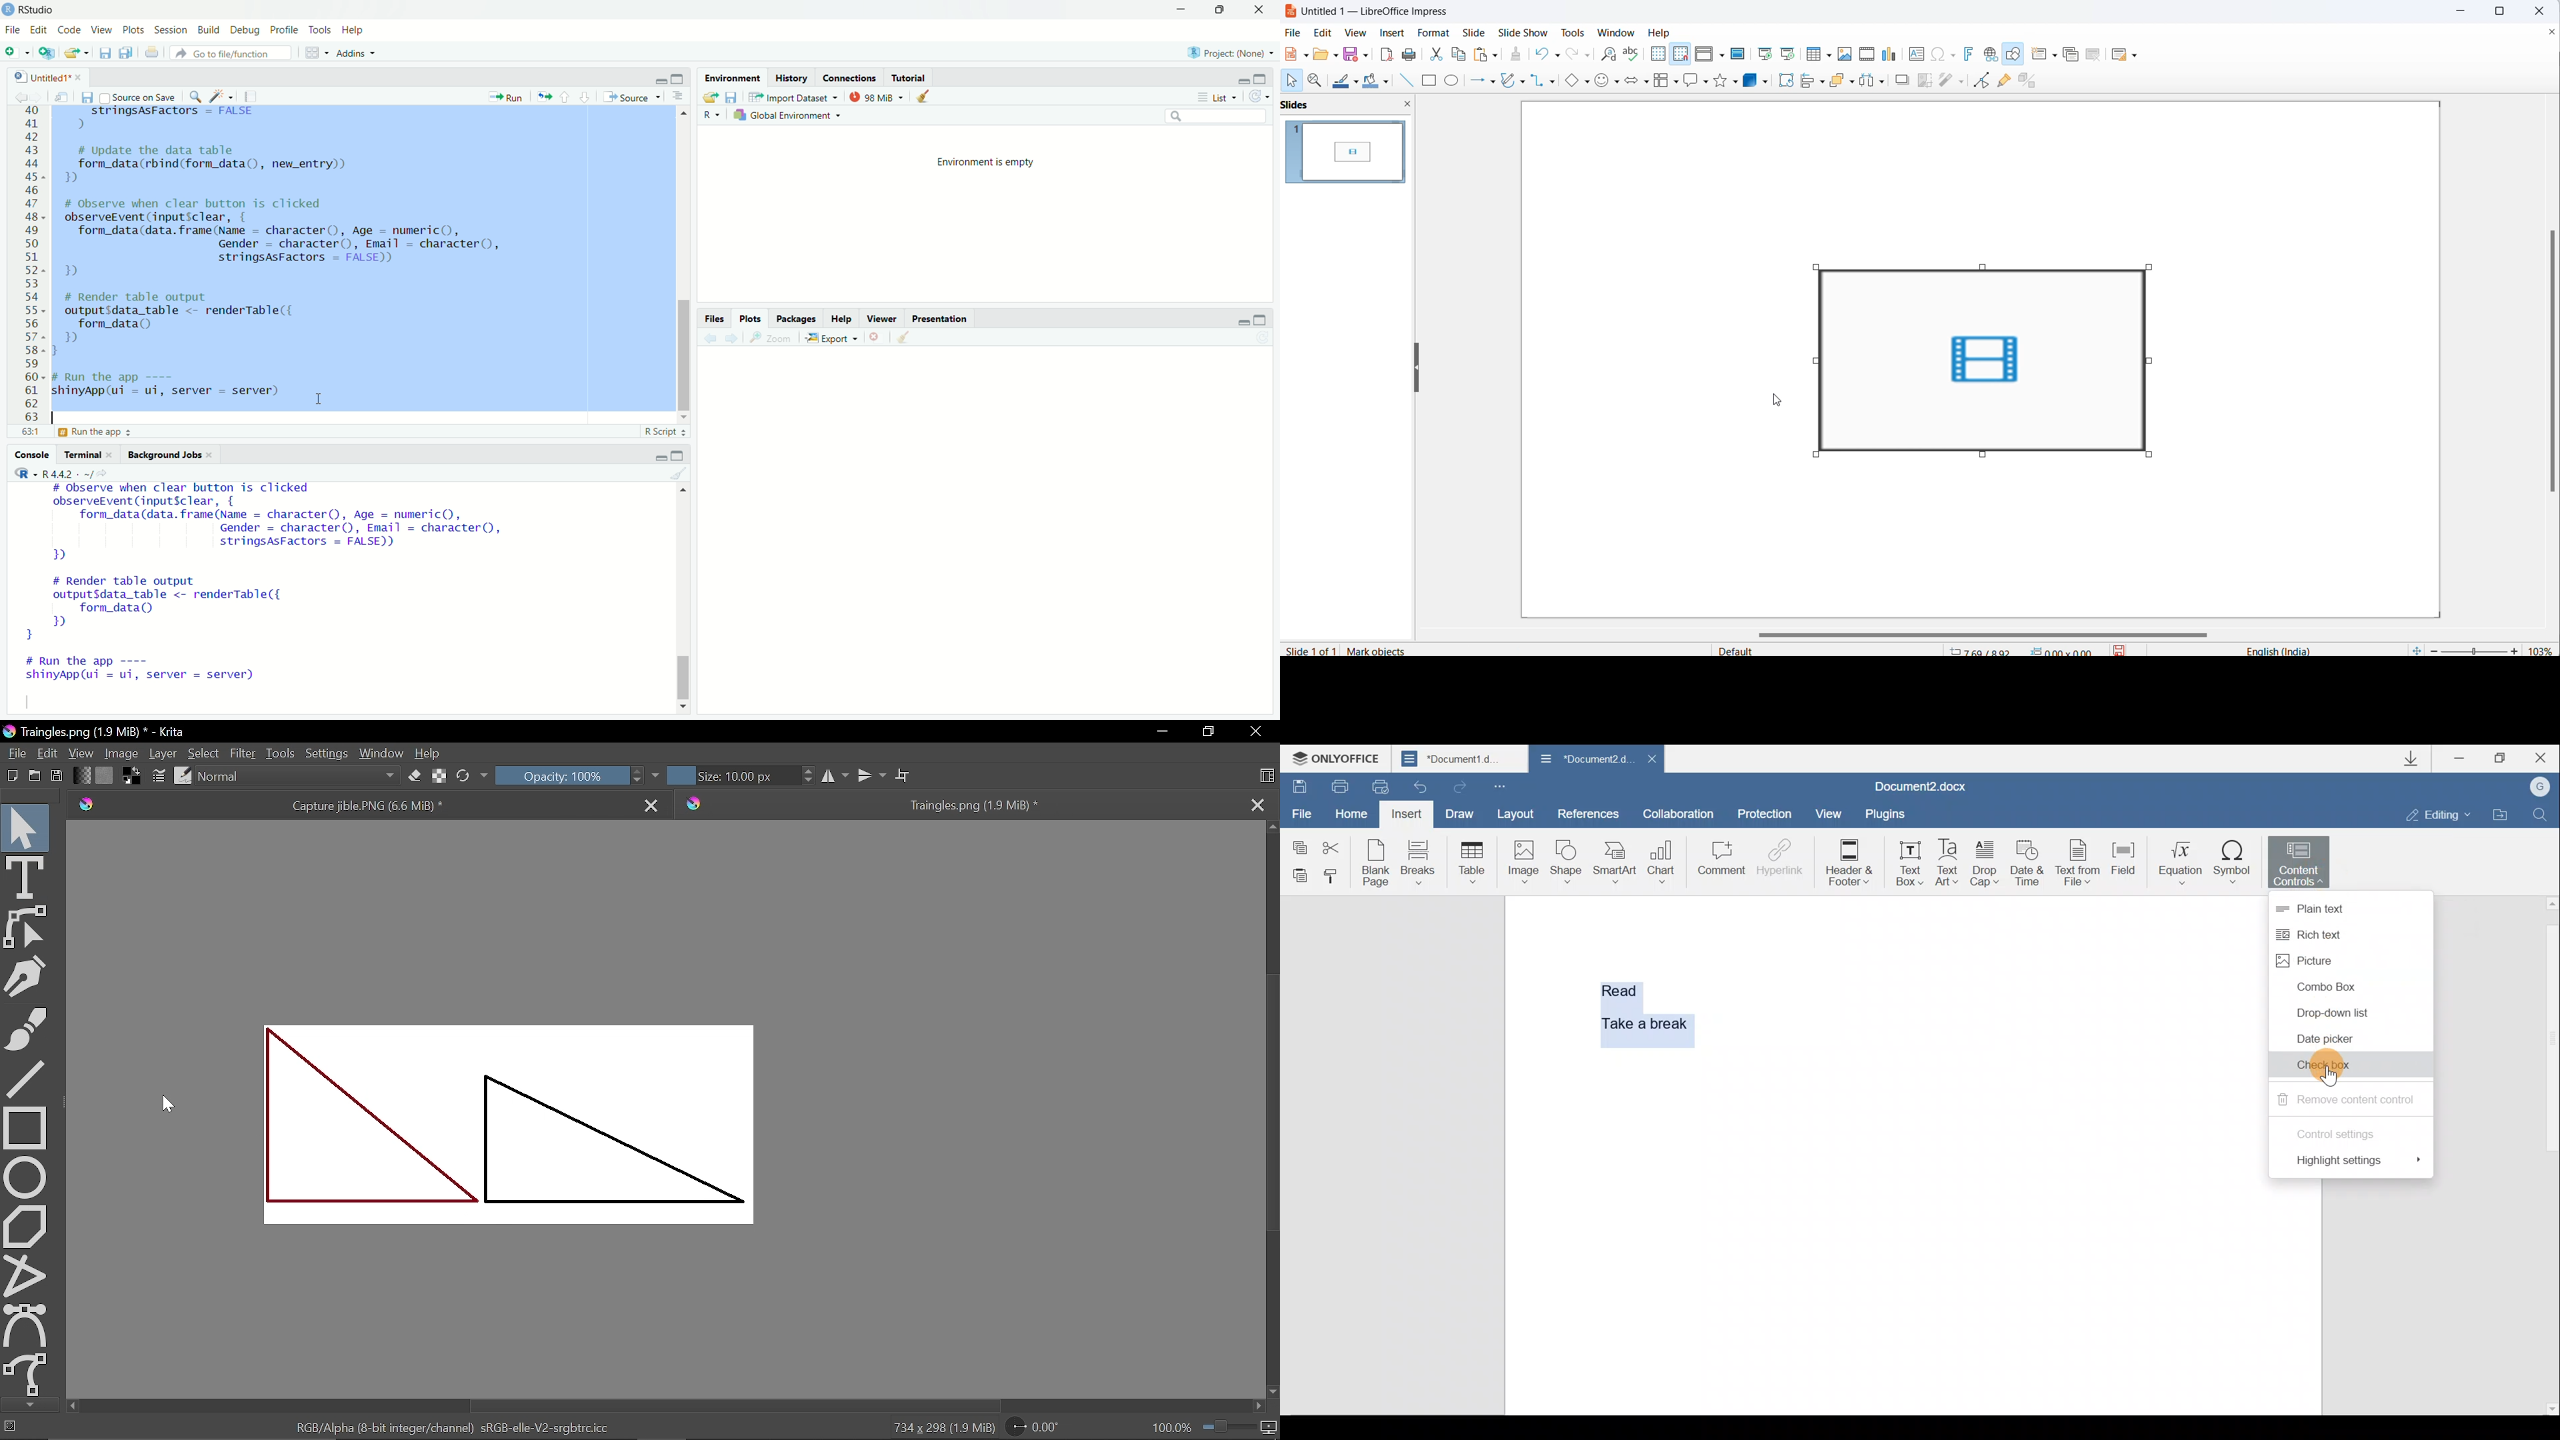  I want to click on Minimize, so click(2460, 760).